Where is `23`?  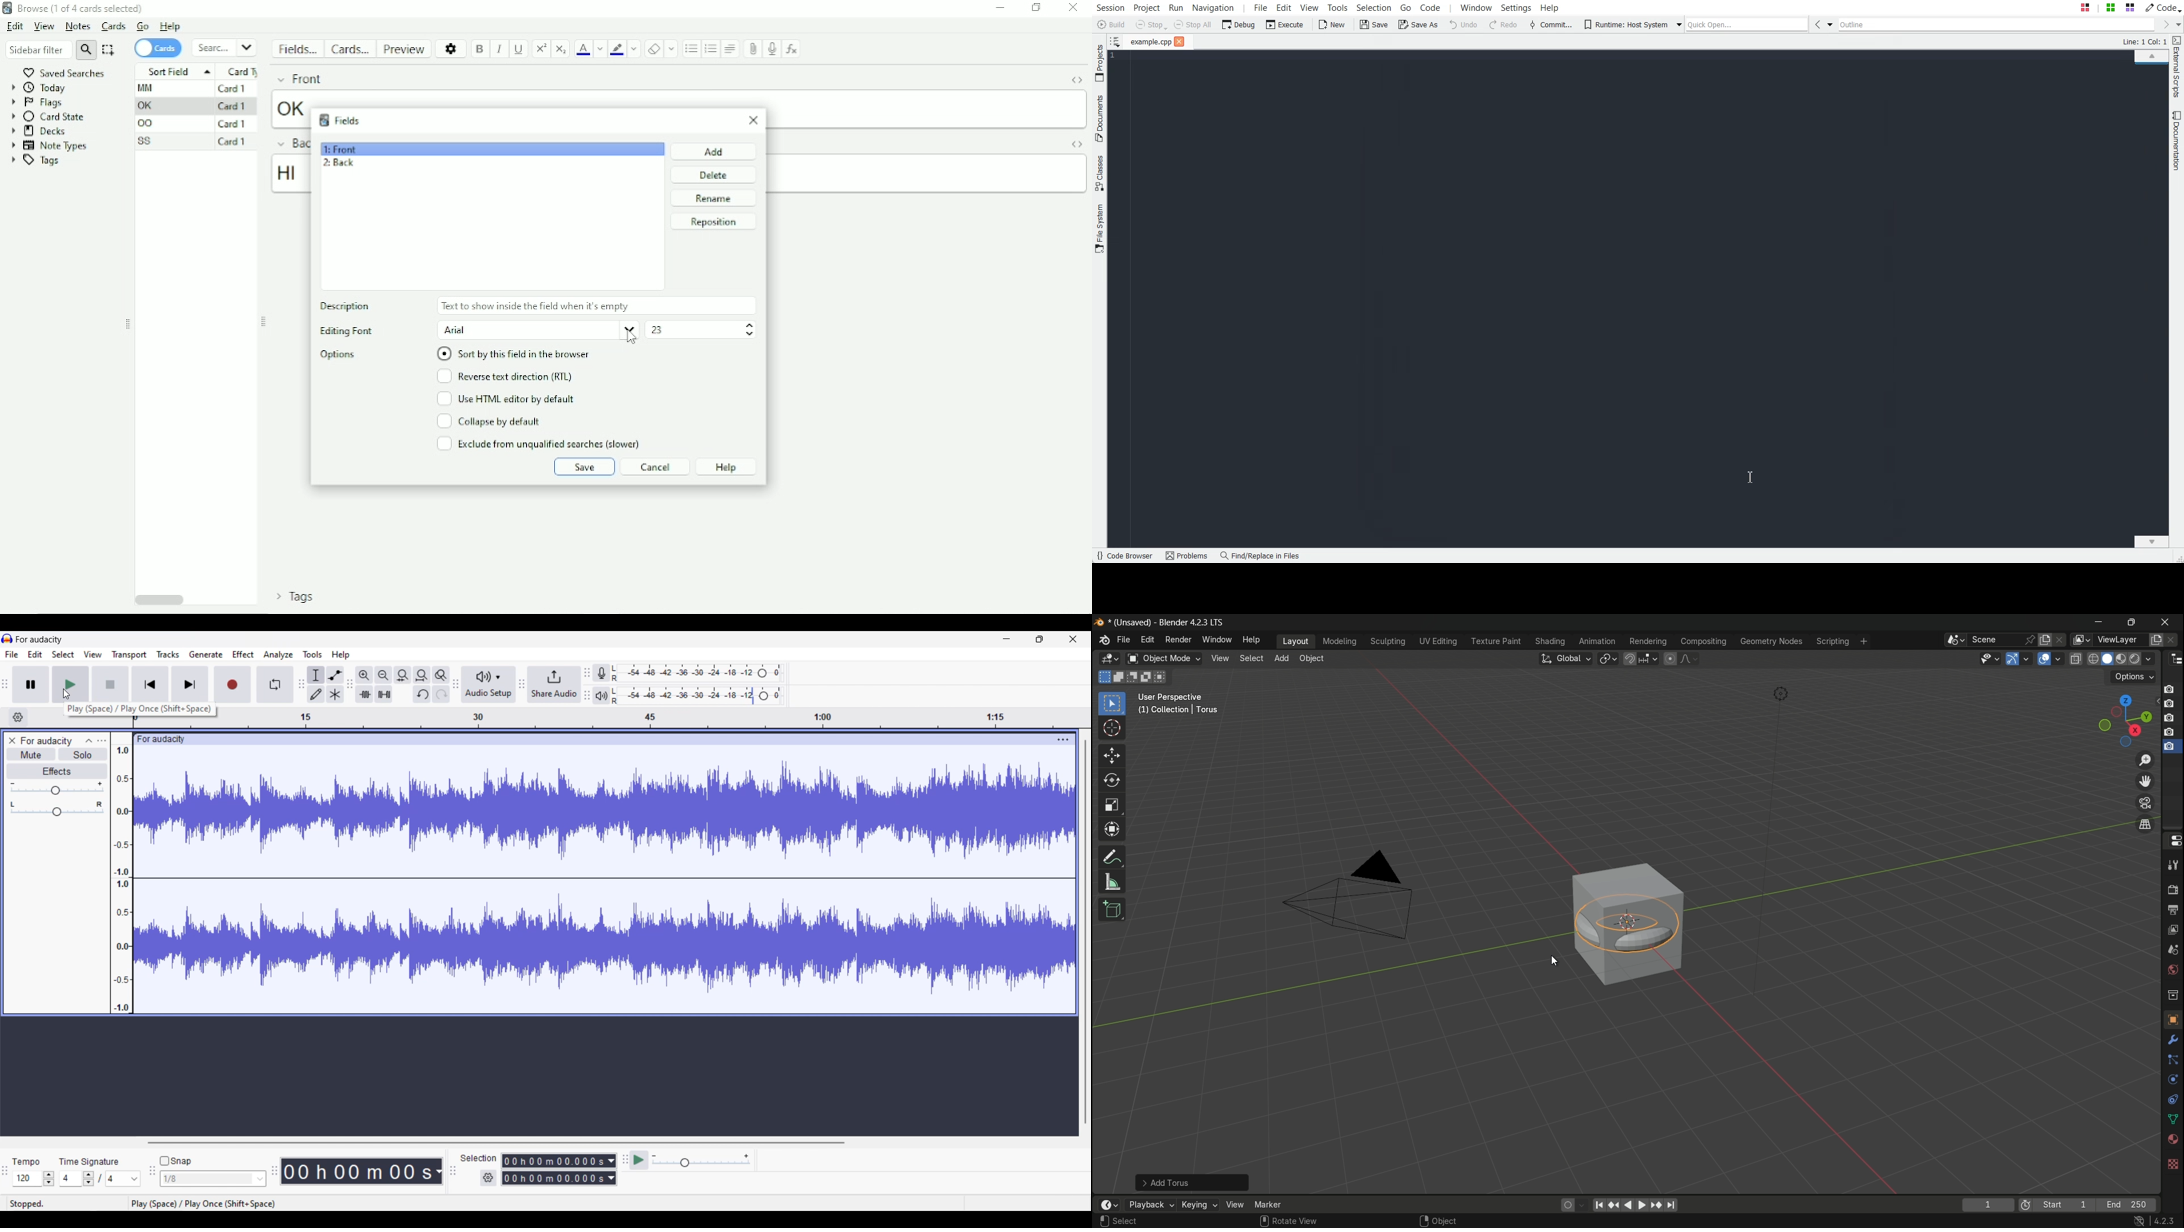
23 is located at coordinates (661, 332).